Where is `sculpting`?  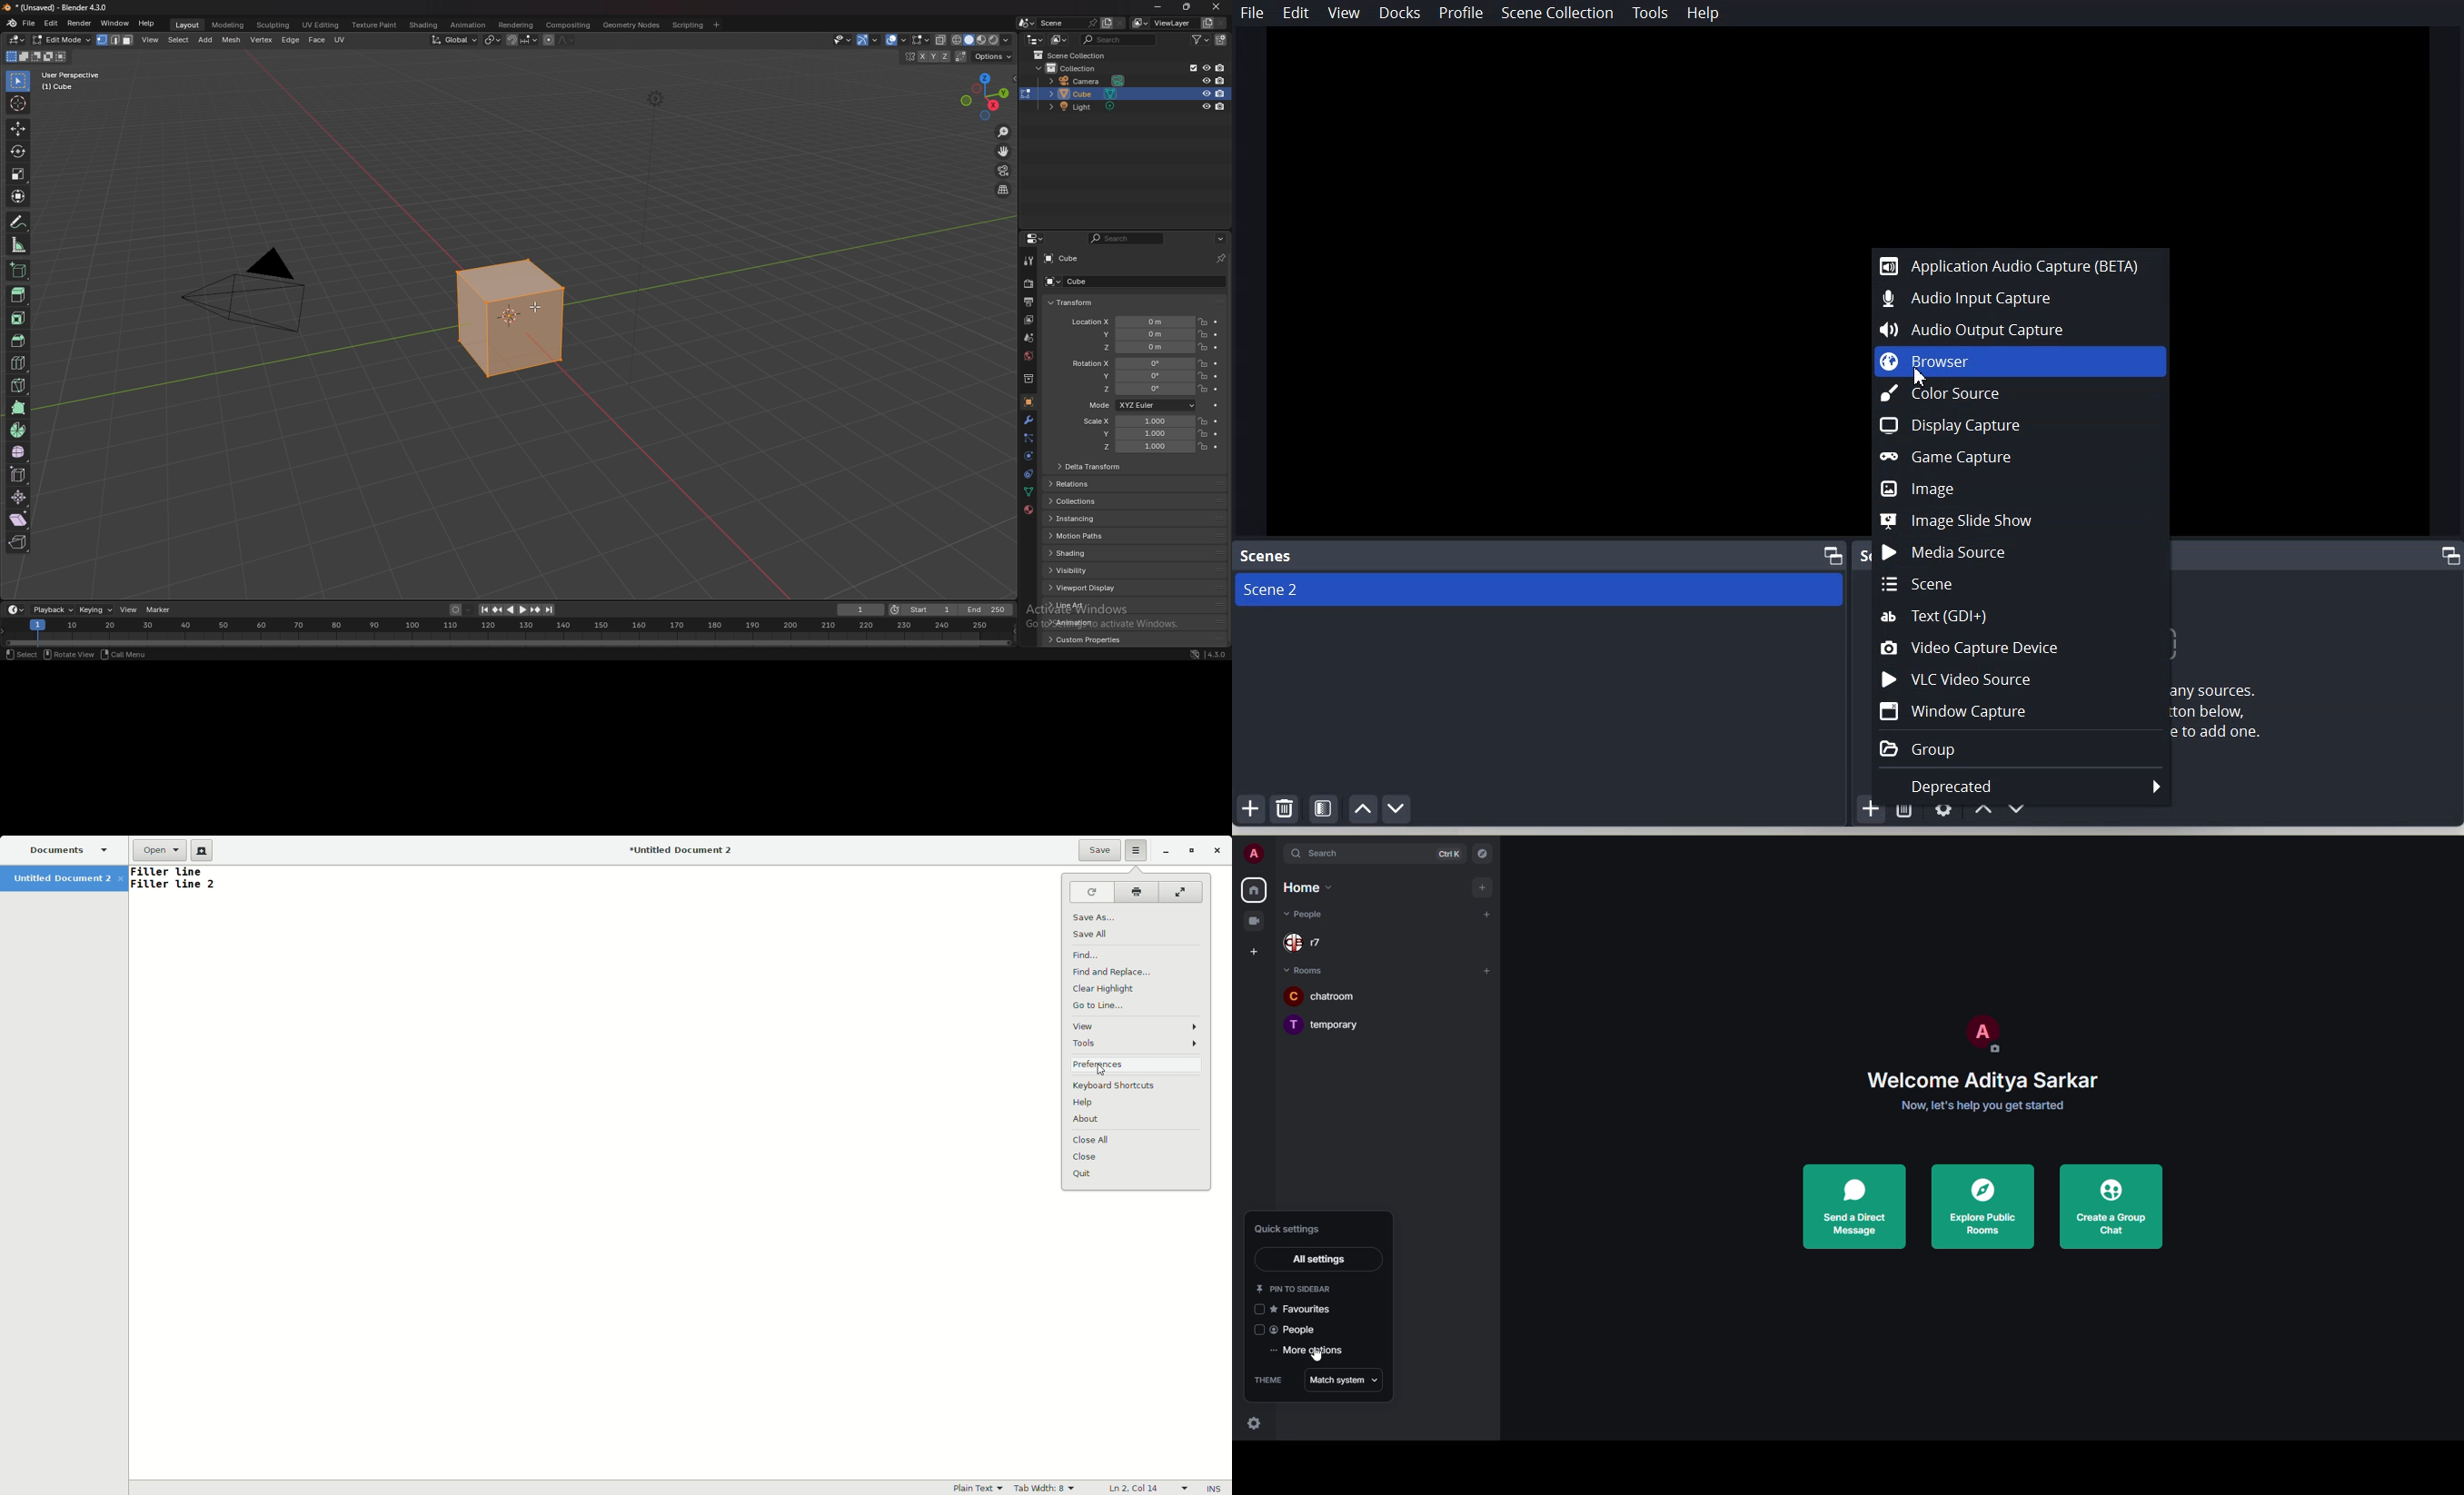
sculpting is located at coordinates (275, 25).